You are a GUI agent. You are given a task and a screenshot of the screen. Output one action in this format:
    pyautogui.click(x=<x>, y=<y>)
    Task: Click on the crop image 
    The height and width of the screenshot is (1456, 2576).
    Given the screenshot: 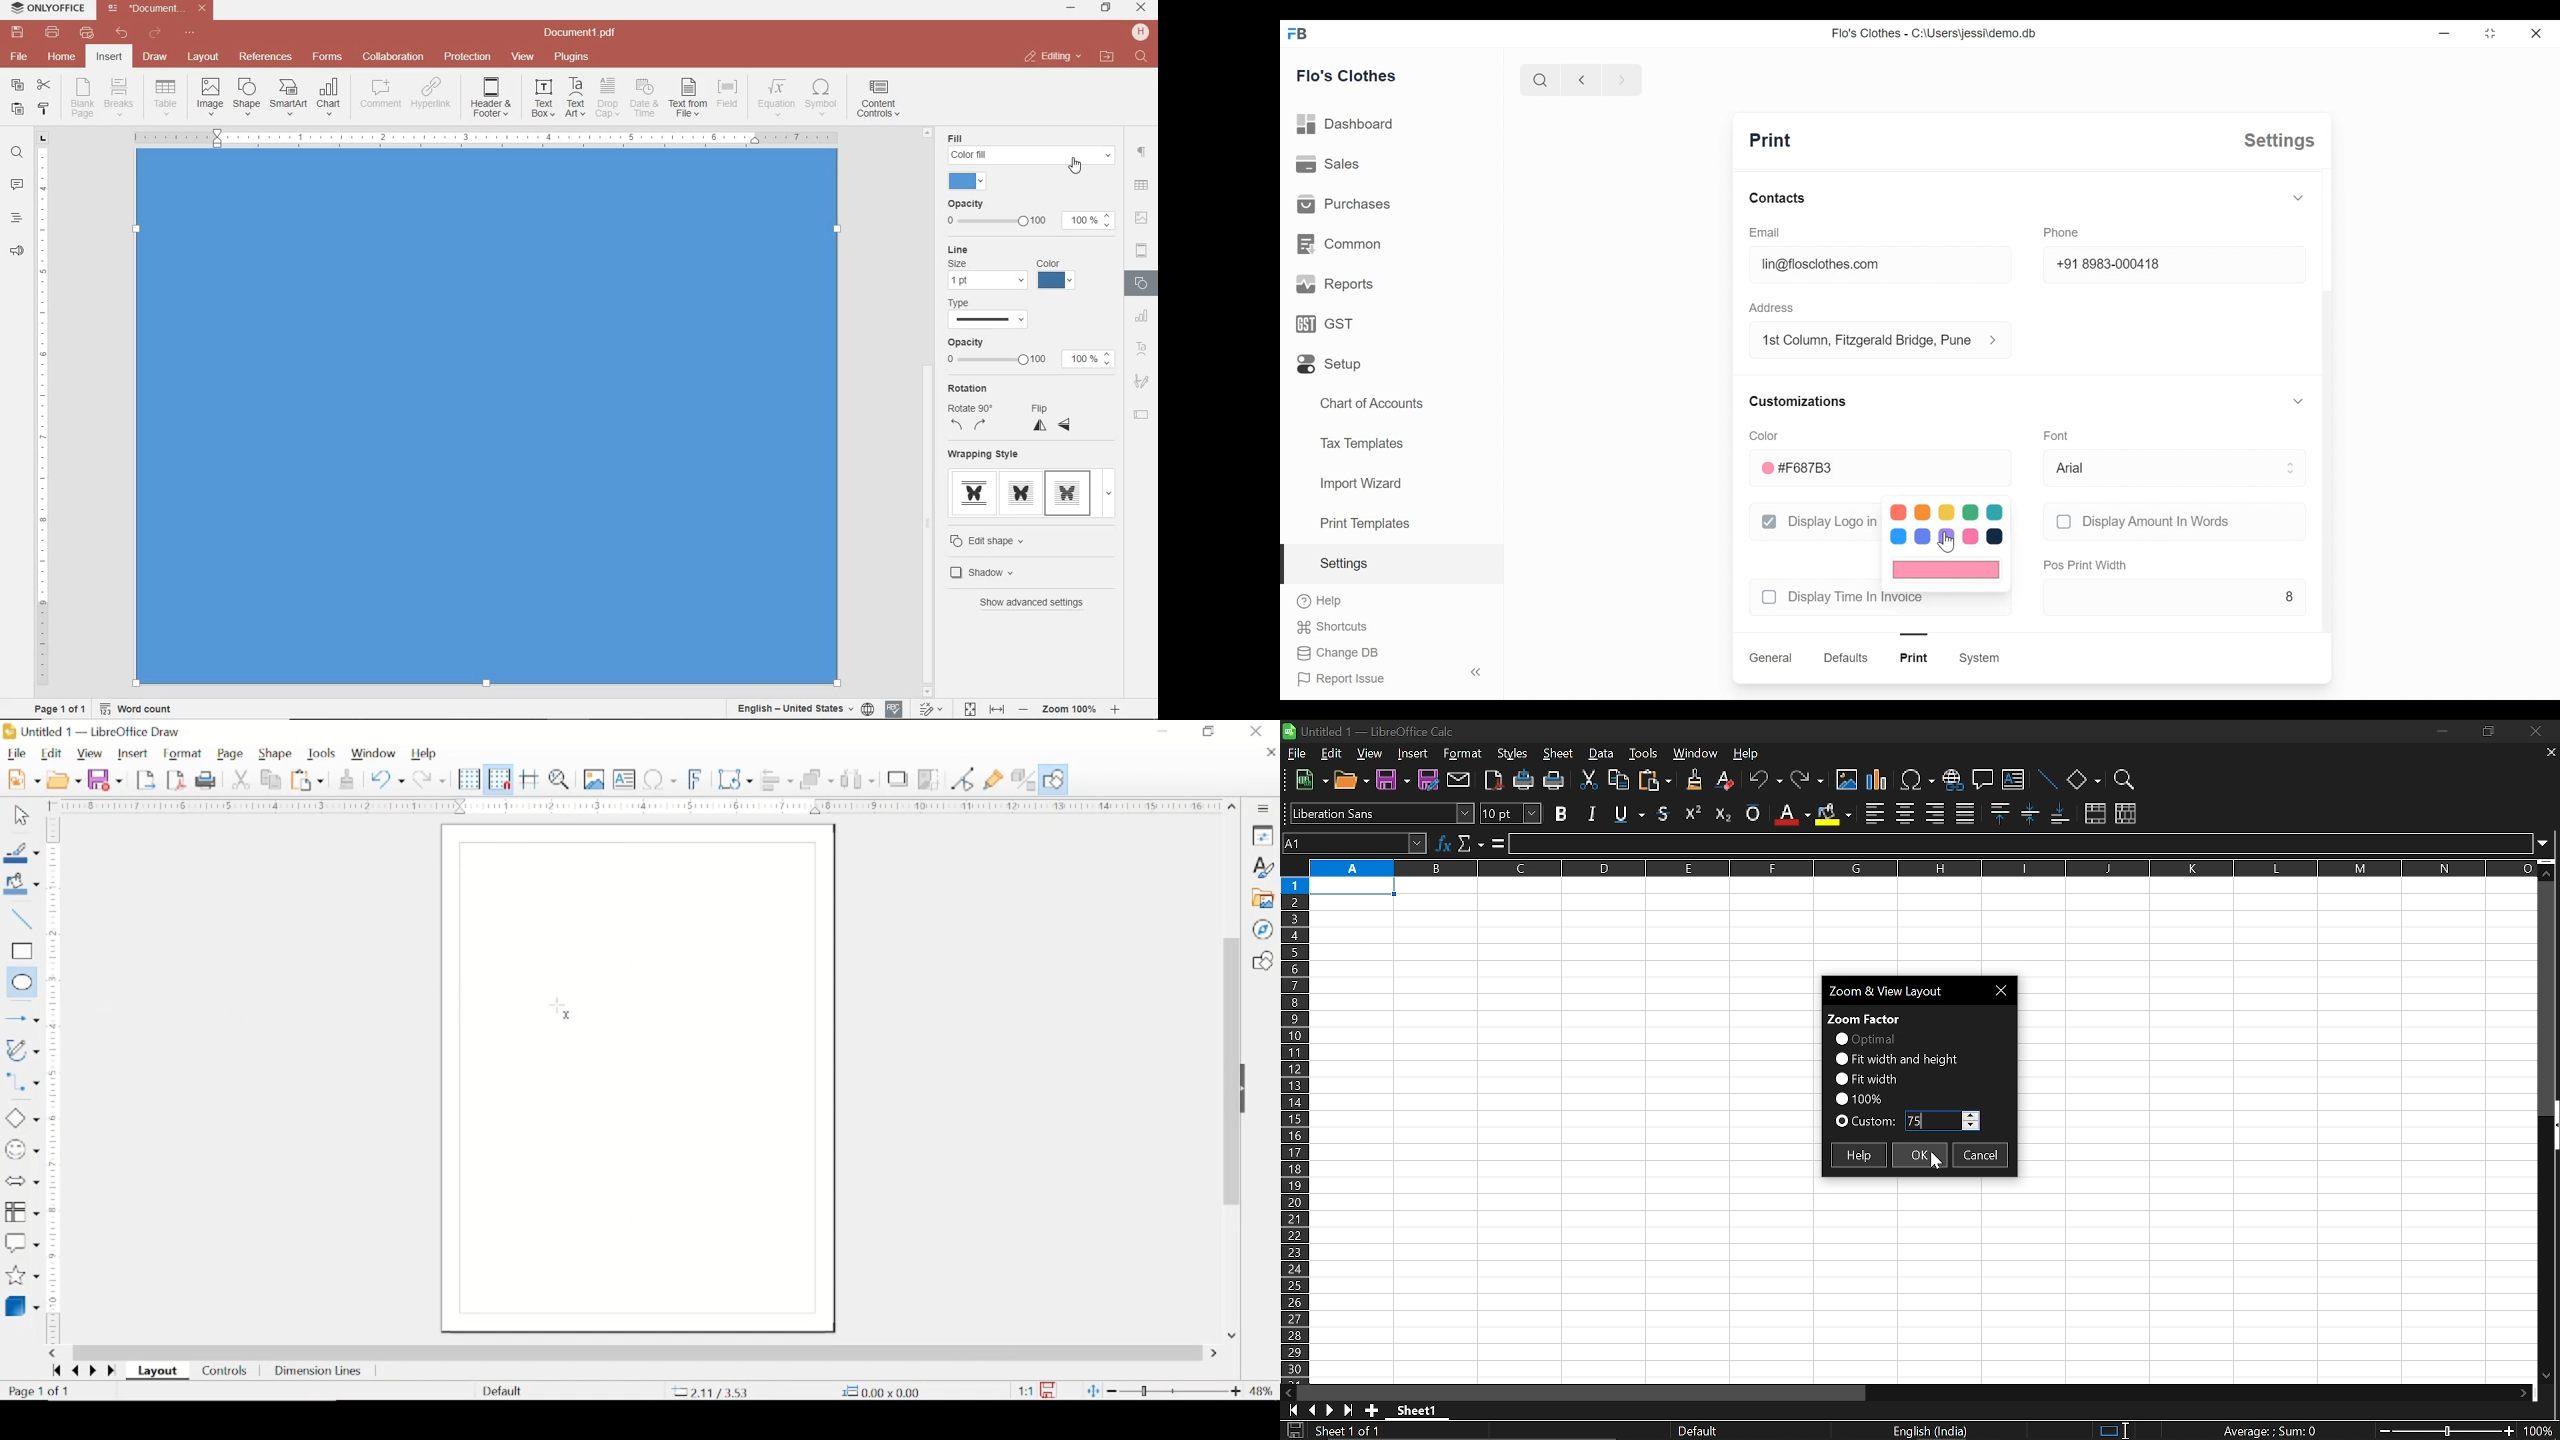 What is the action you would take?
    pyautogui.click(x=928, y=779)
    